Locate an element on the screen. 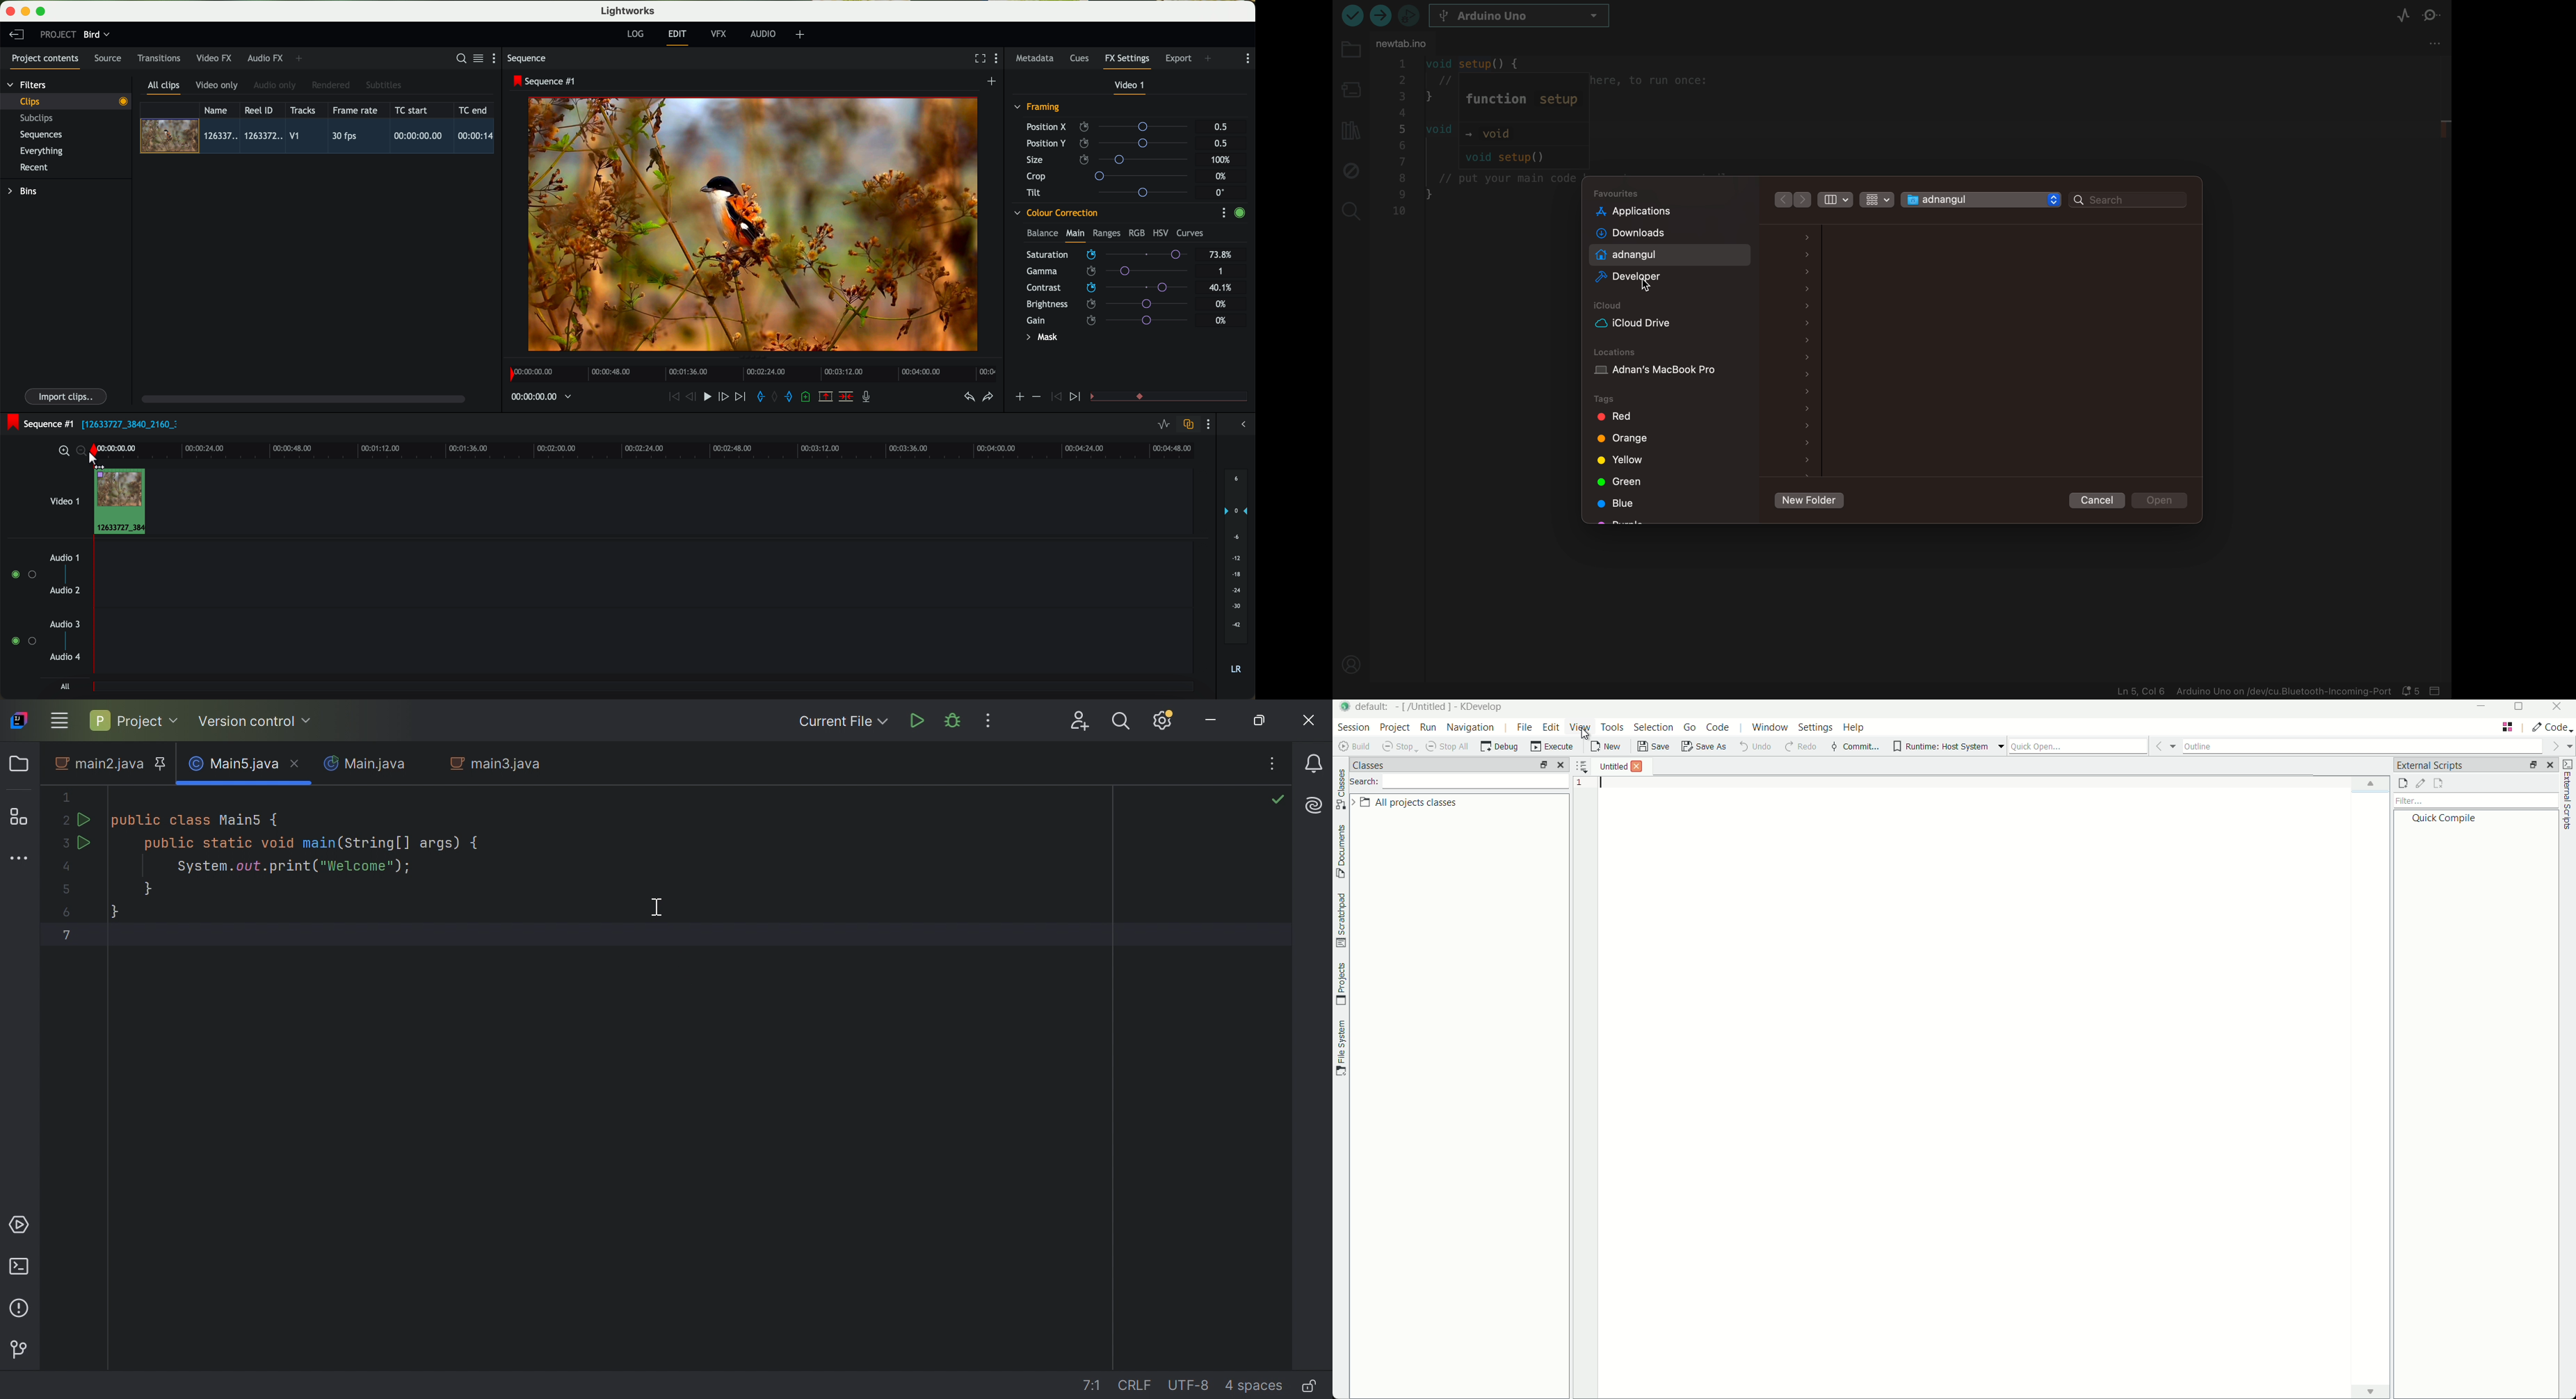  More actions is located at coordinates (990, 720).